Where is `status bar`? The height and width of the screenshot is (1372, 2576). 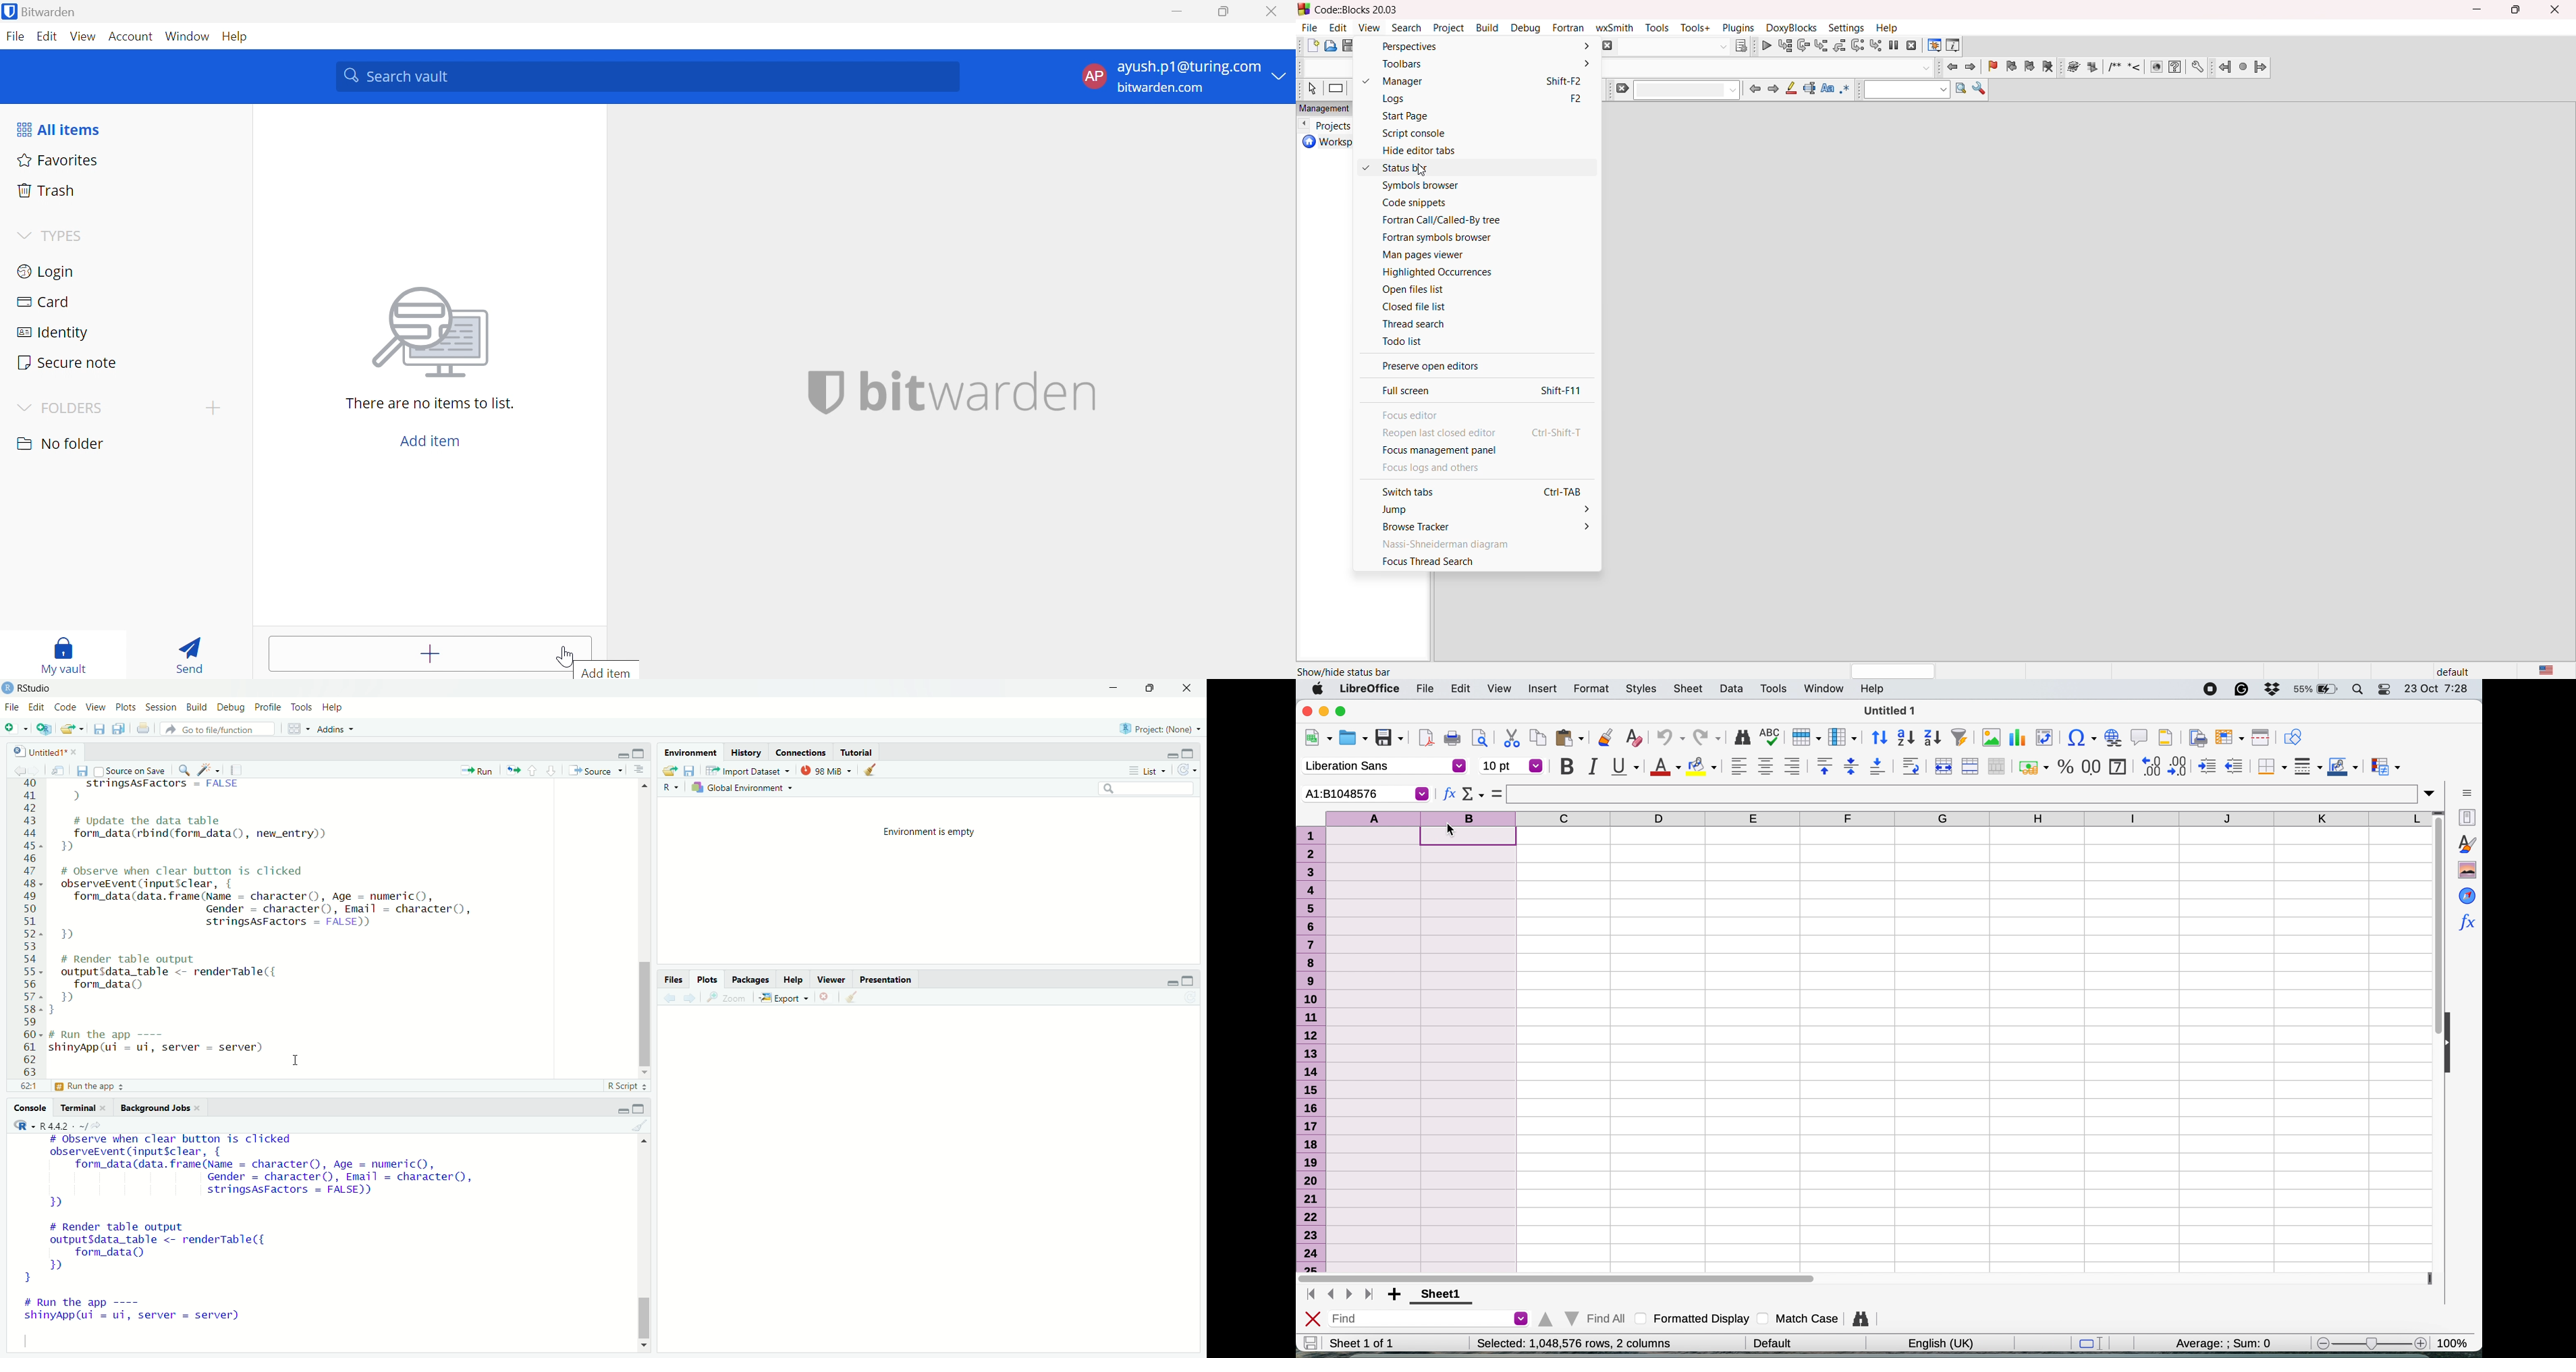
status bar is located at coordinates (1473, 168).